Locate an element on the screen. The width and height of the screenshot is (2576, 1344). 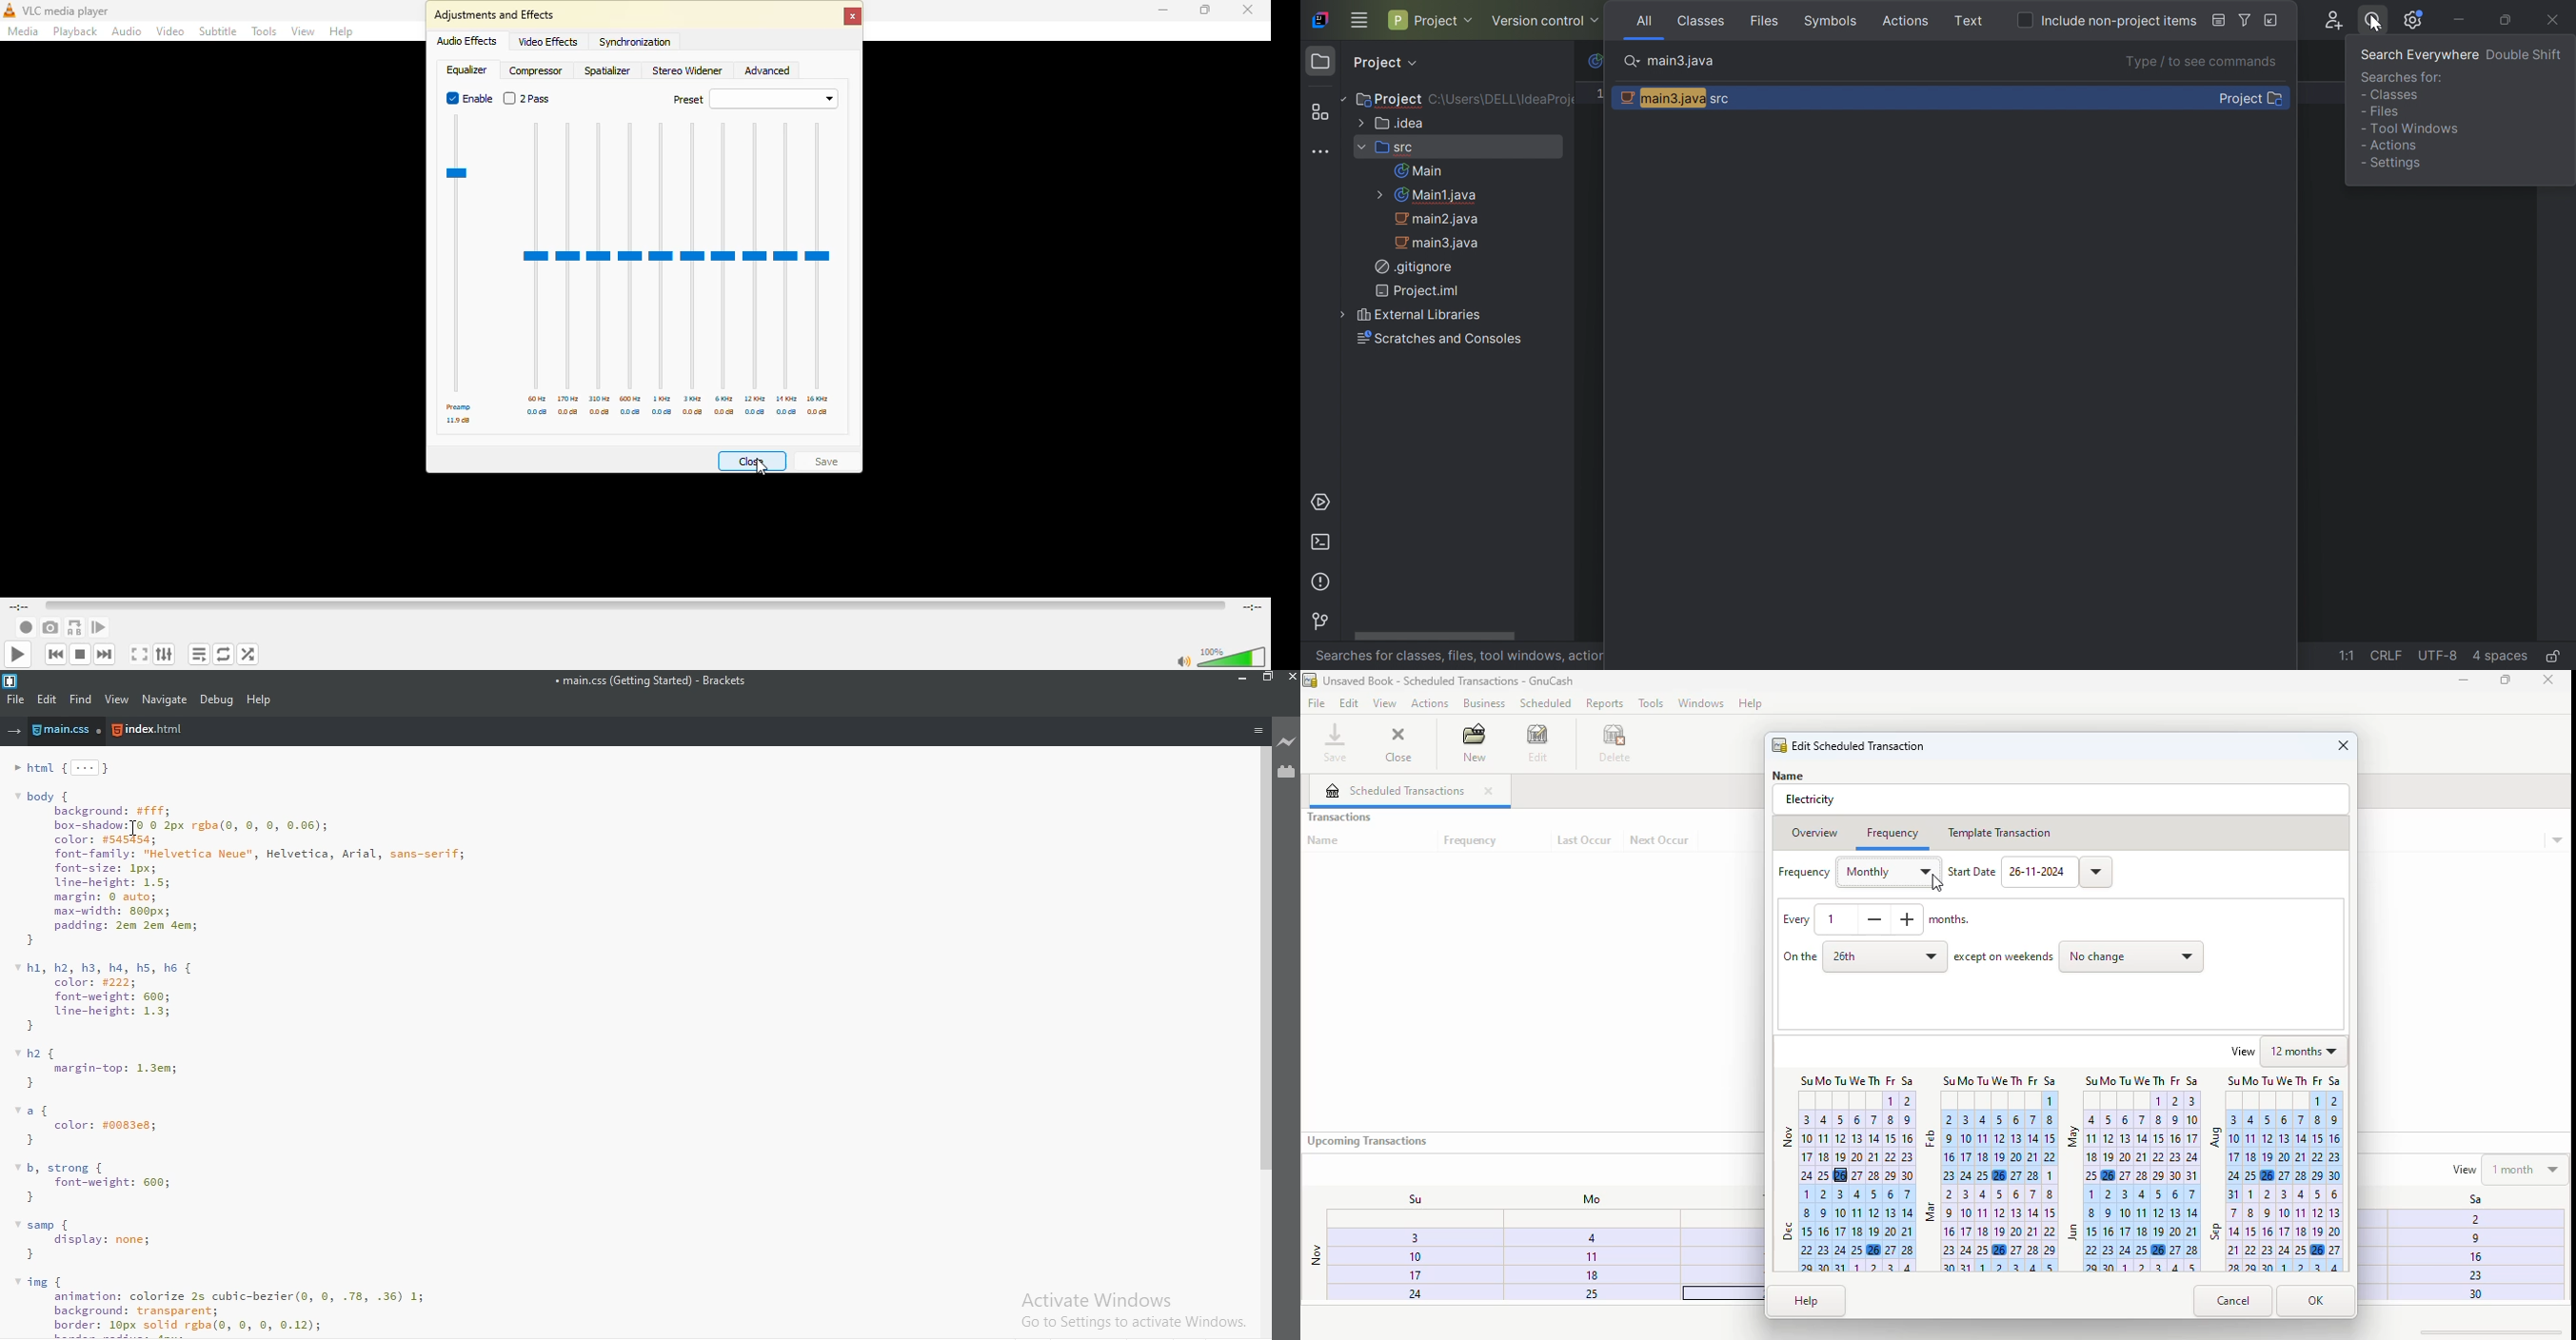
adjustor is located at coordinates (755, 257).